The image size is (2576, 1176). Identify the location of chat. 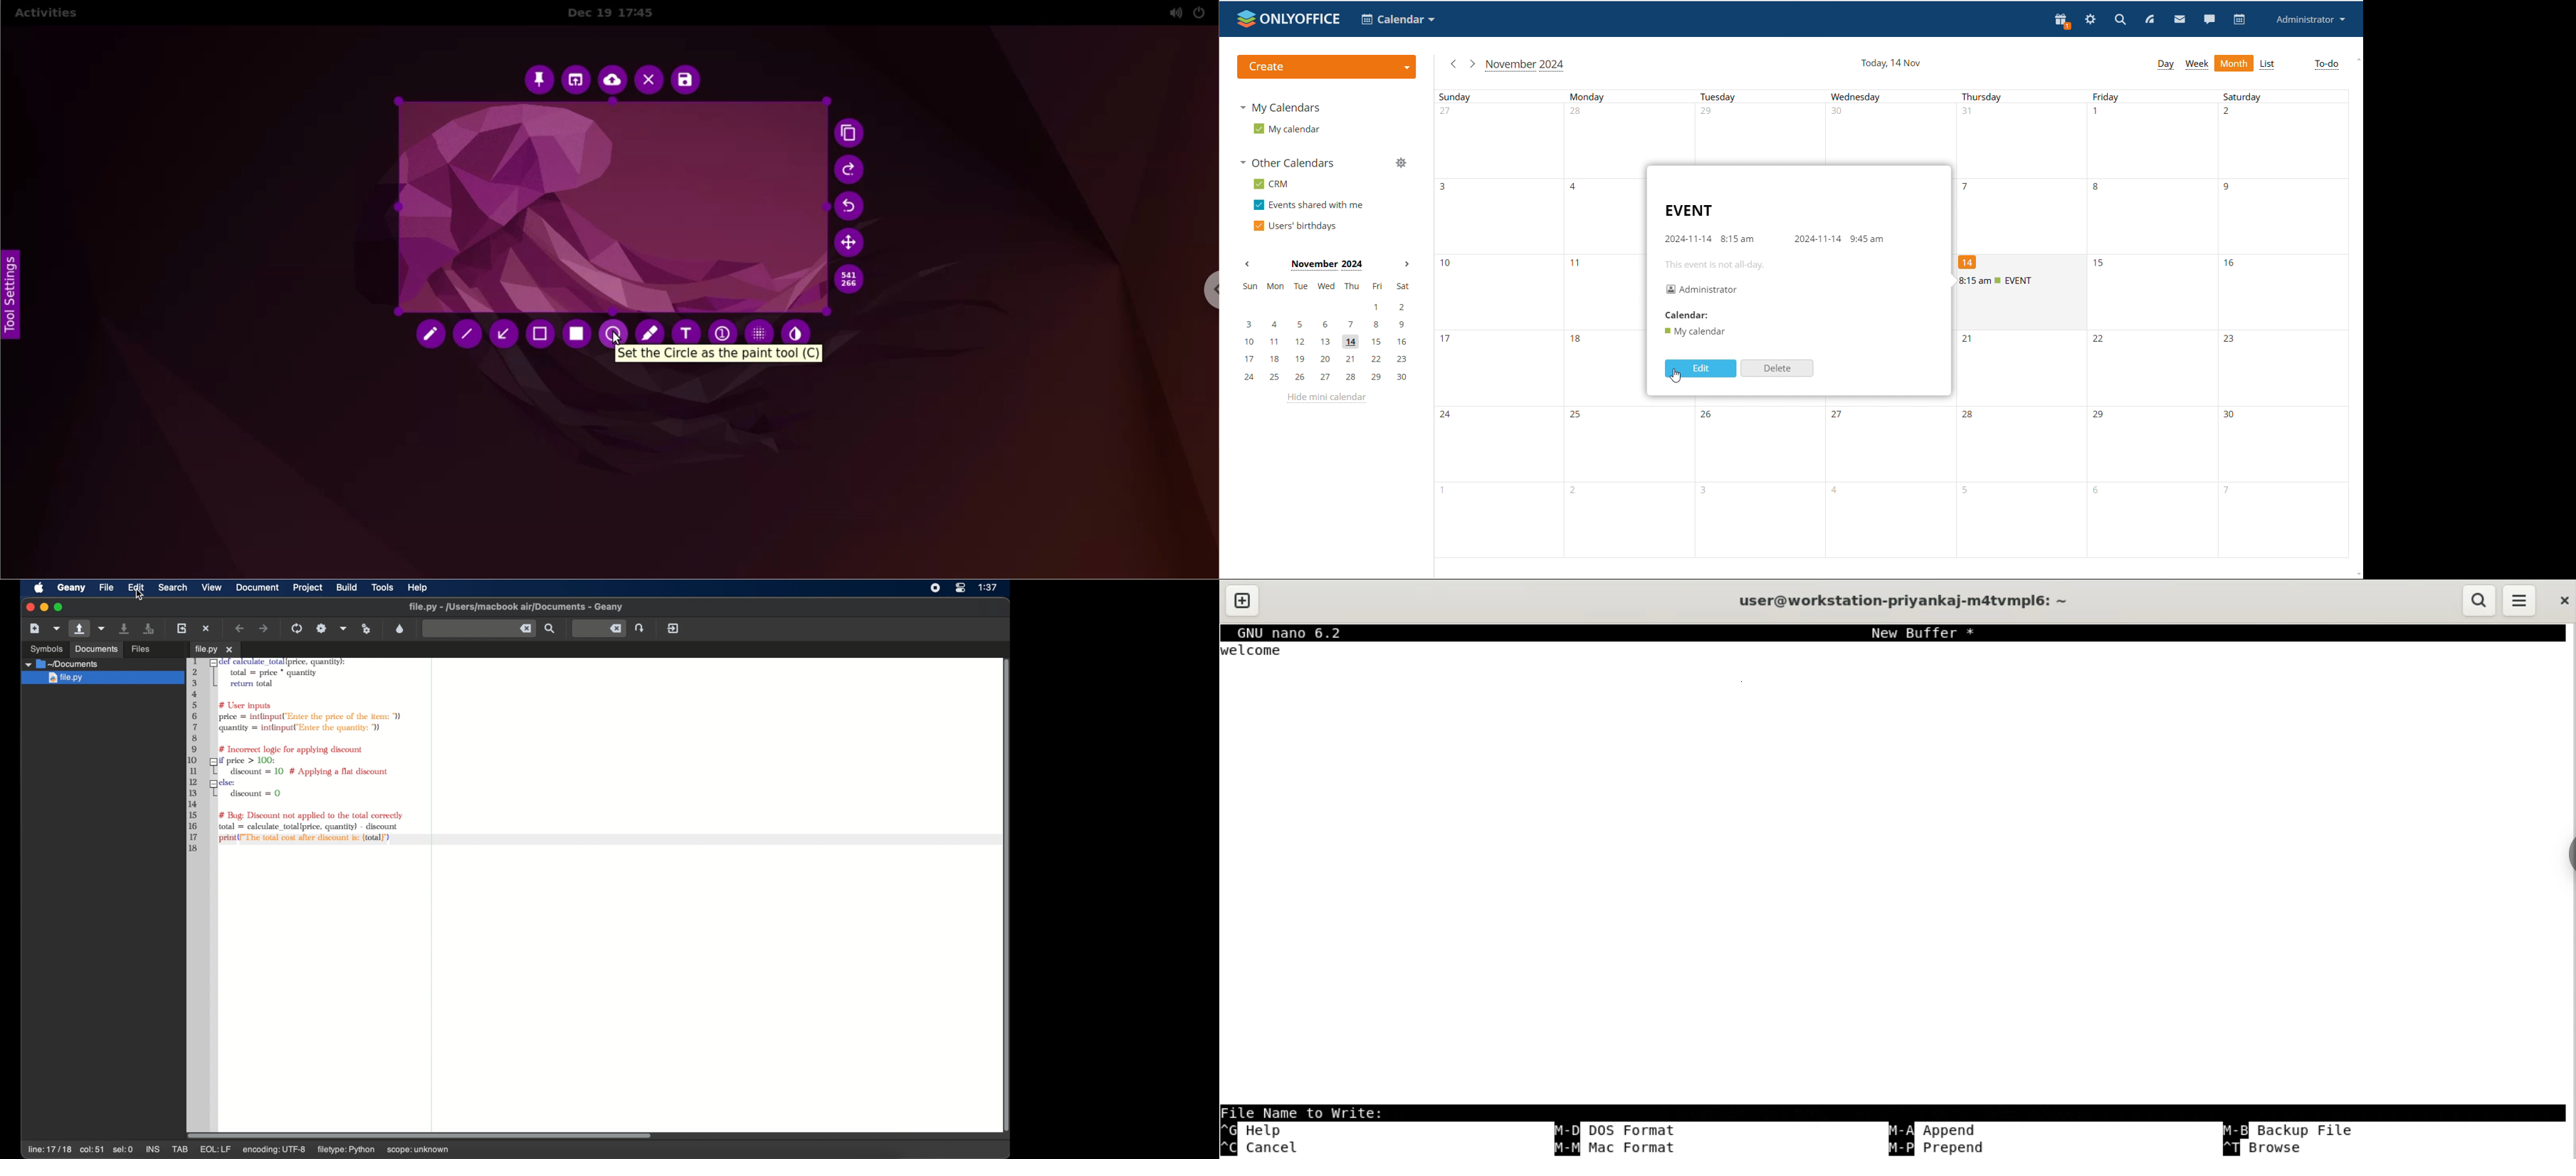
(2209, 18).